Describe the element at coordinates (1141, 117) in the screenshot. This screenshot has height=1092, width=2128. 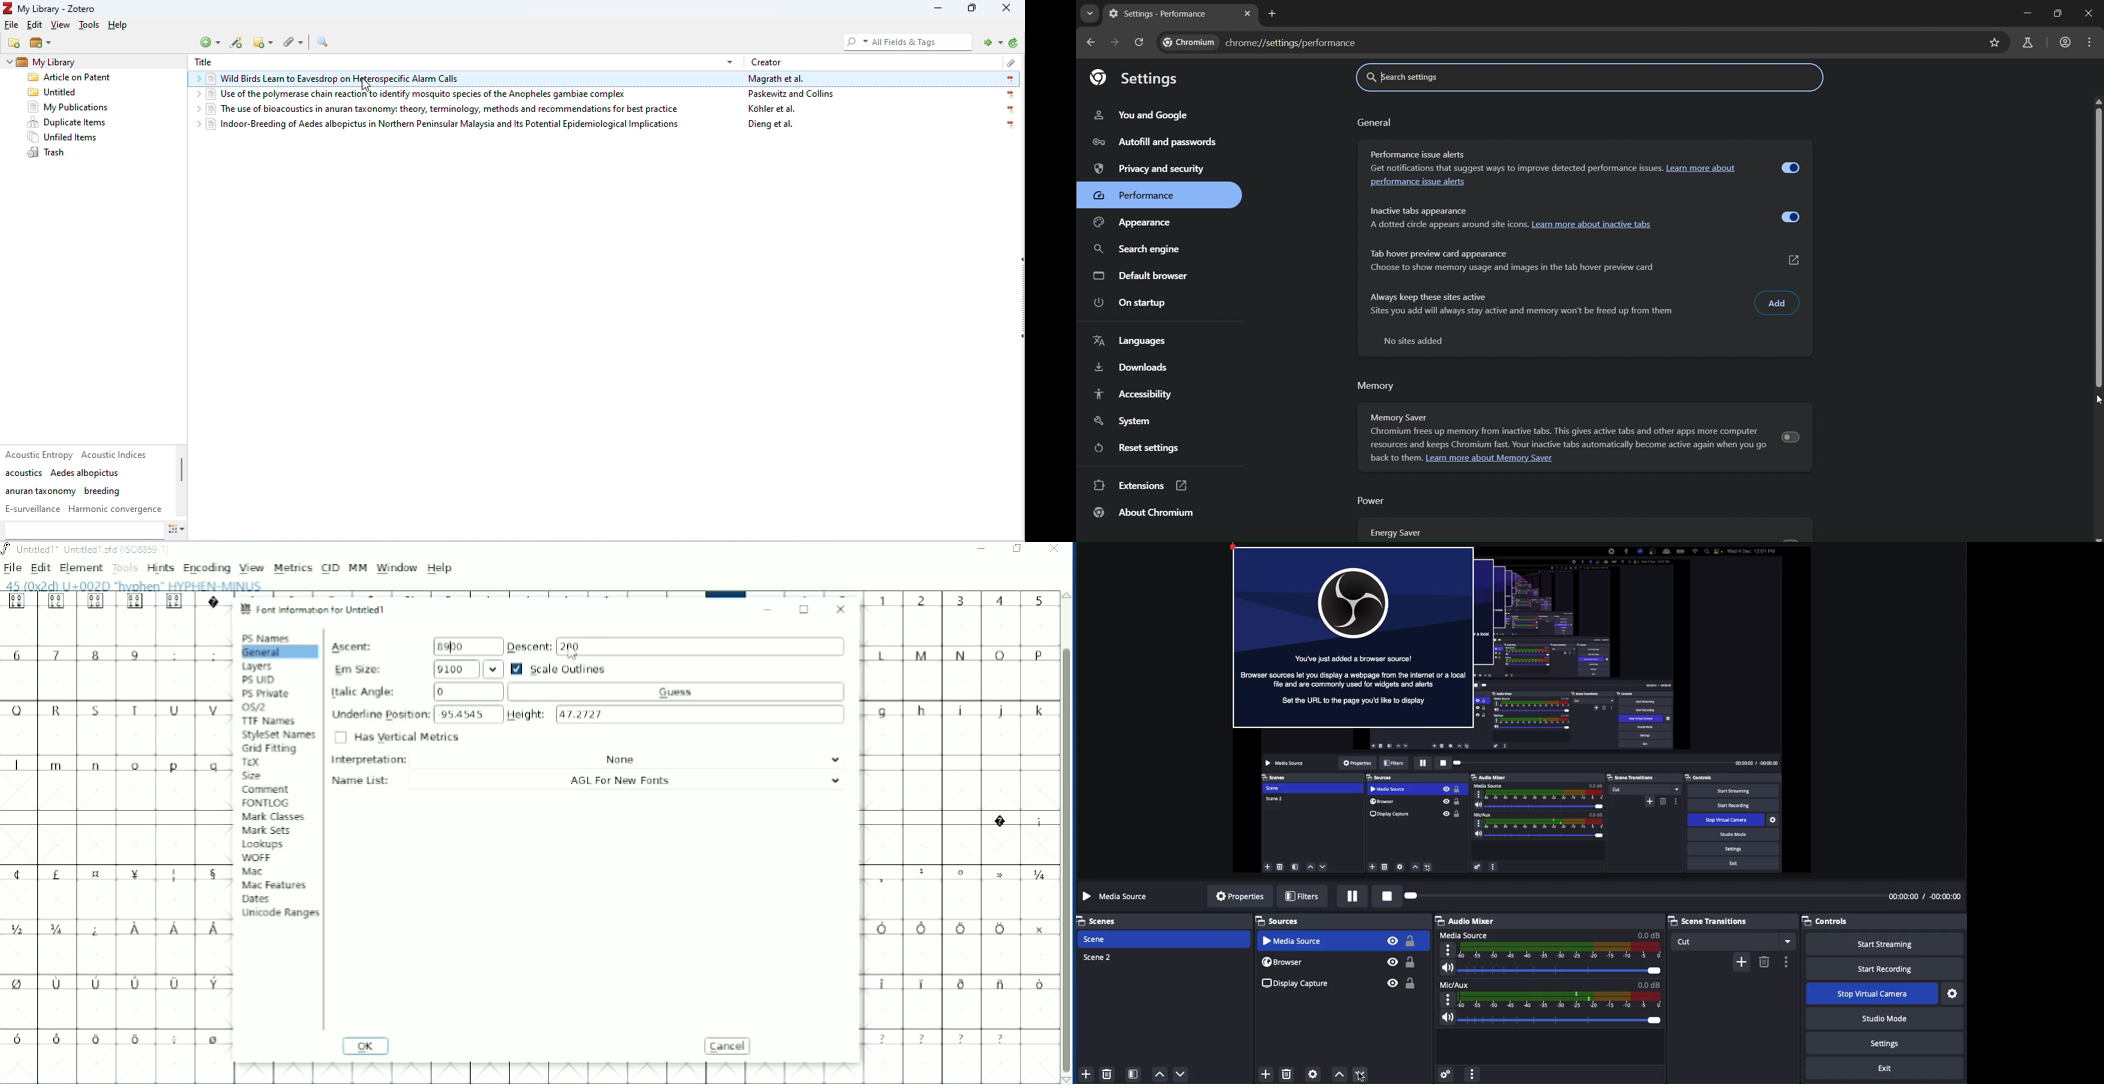
I see `you and google` at that location.